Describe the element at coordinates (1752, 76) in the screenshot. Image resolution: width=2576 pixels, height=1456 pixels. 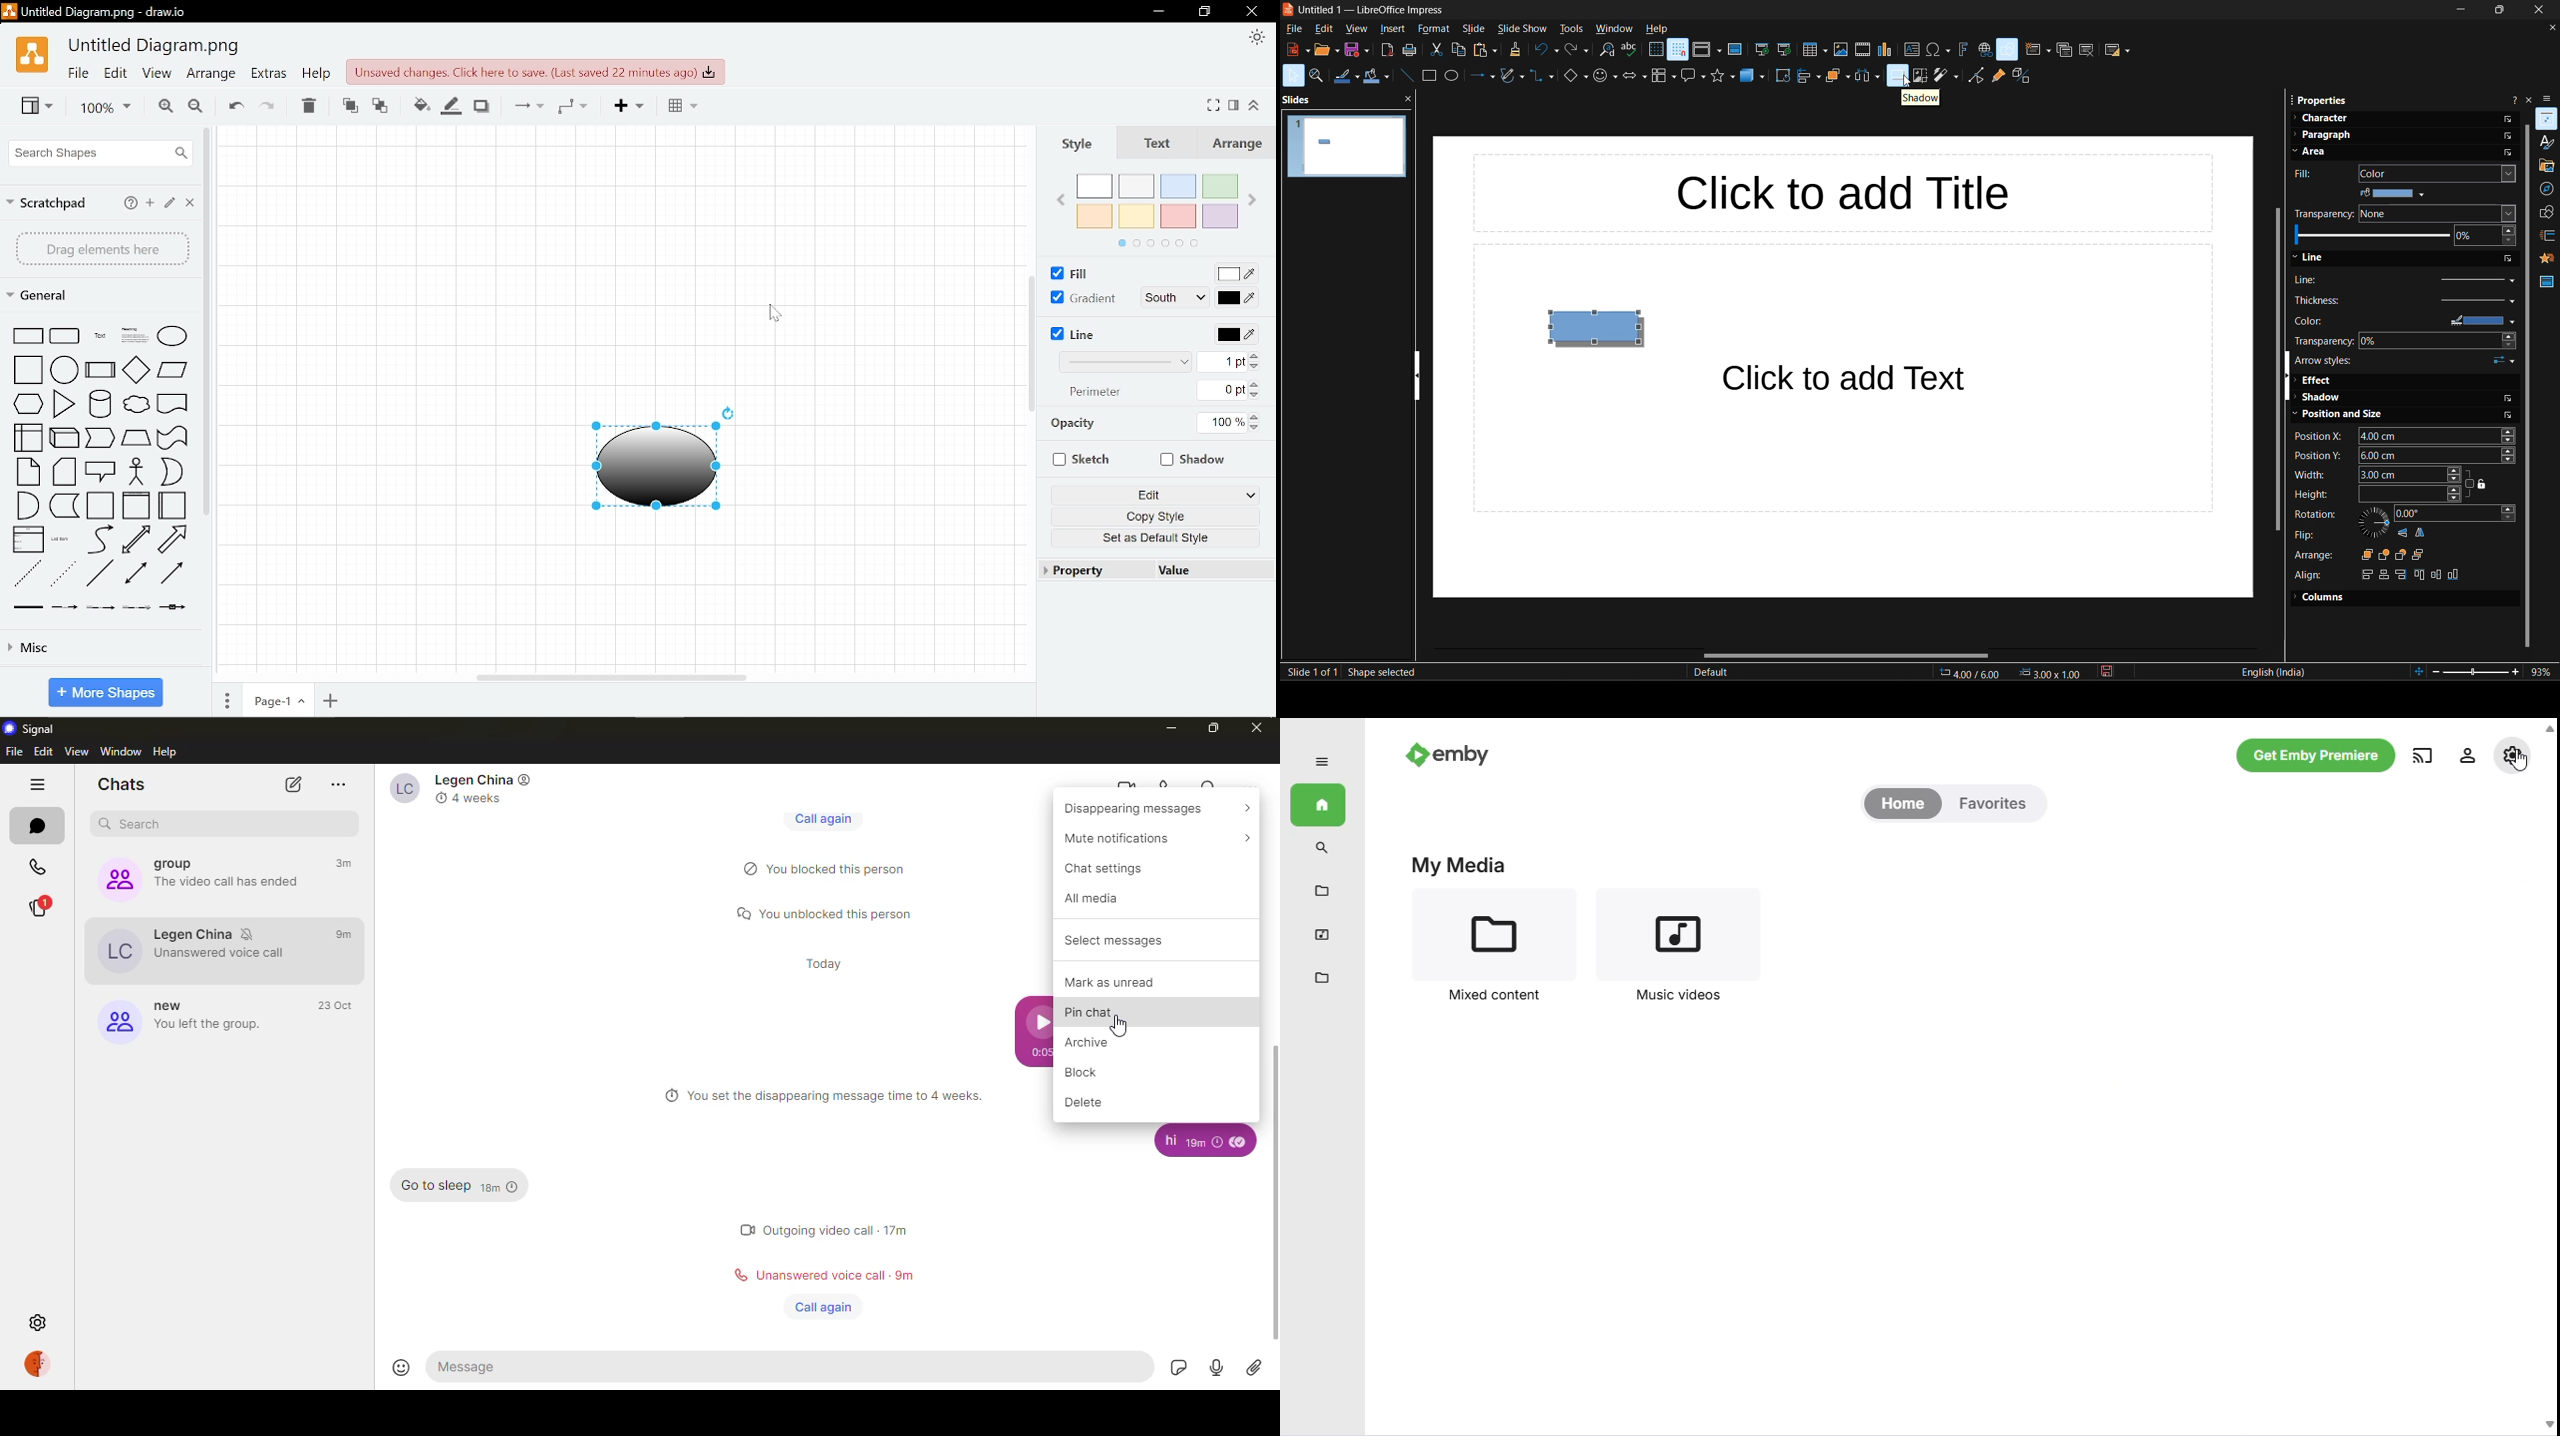
I see `3d objects` at that location.